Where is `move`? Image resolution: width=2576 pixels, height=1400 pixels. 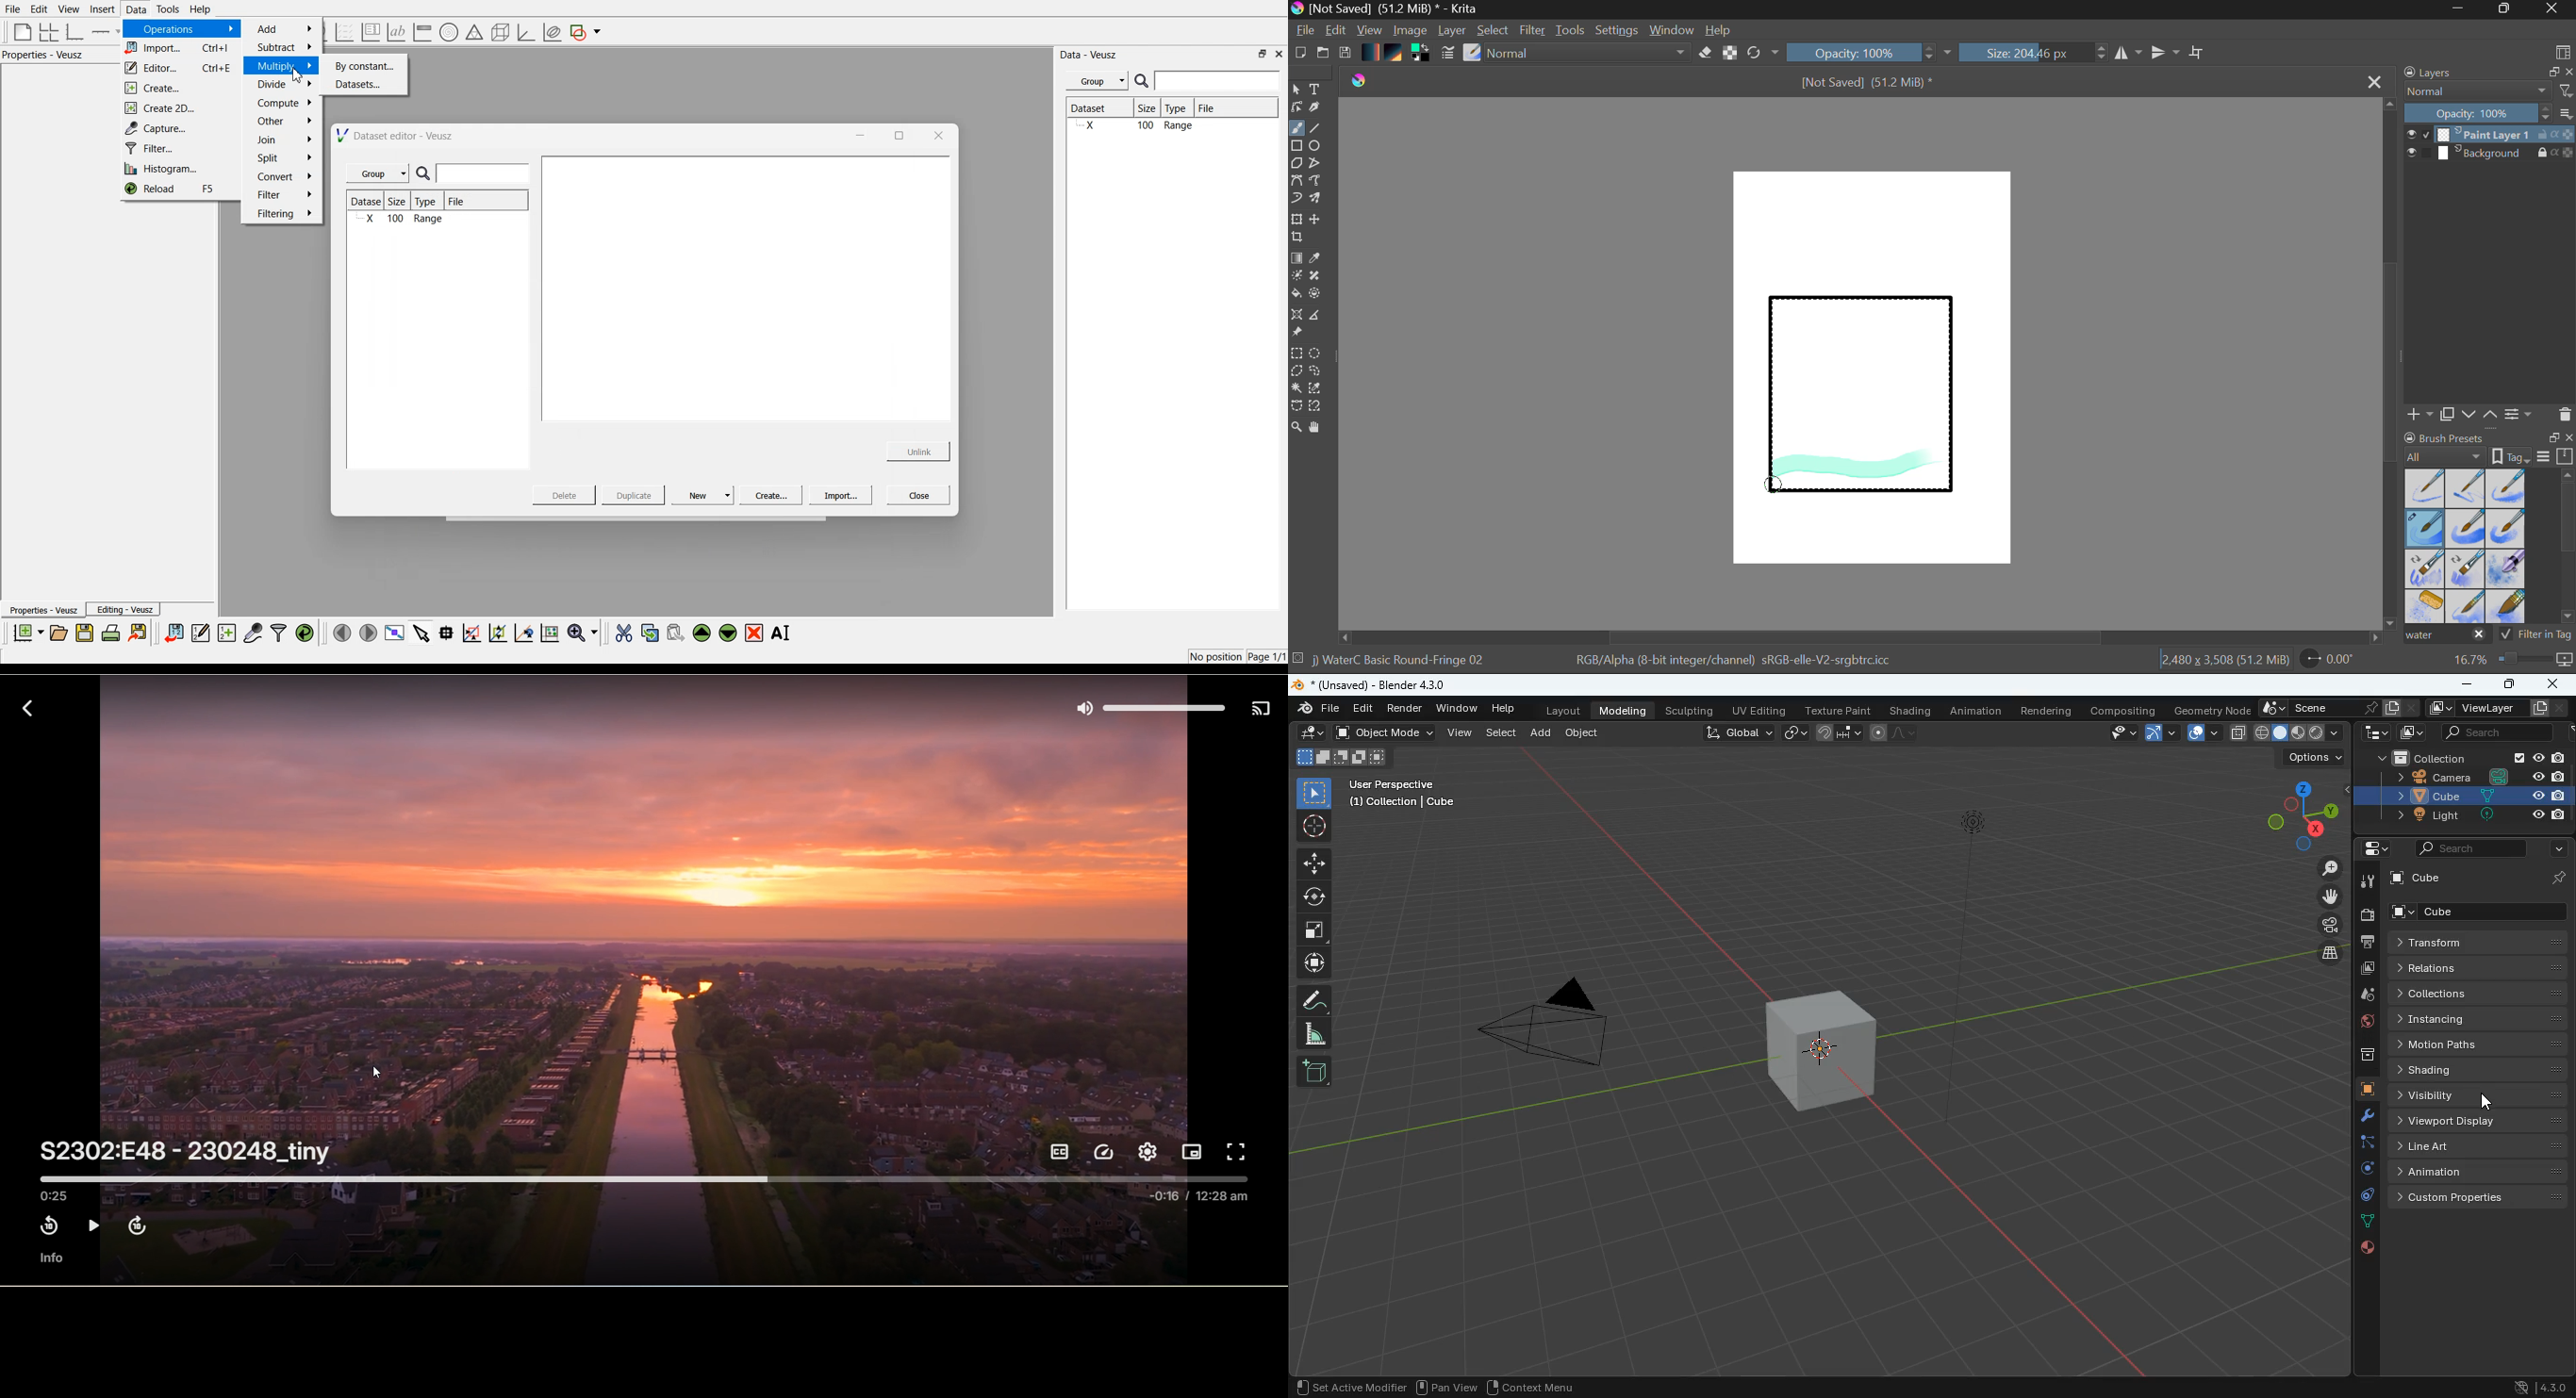 move is located at coordinates (2320, 898).